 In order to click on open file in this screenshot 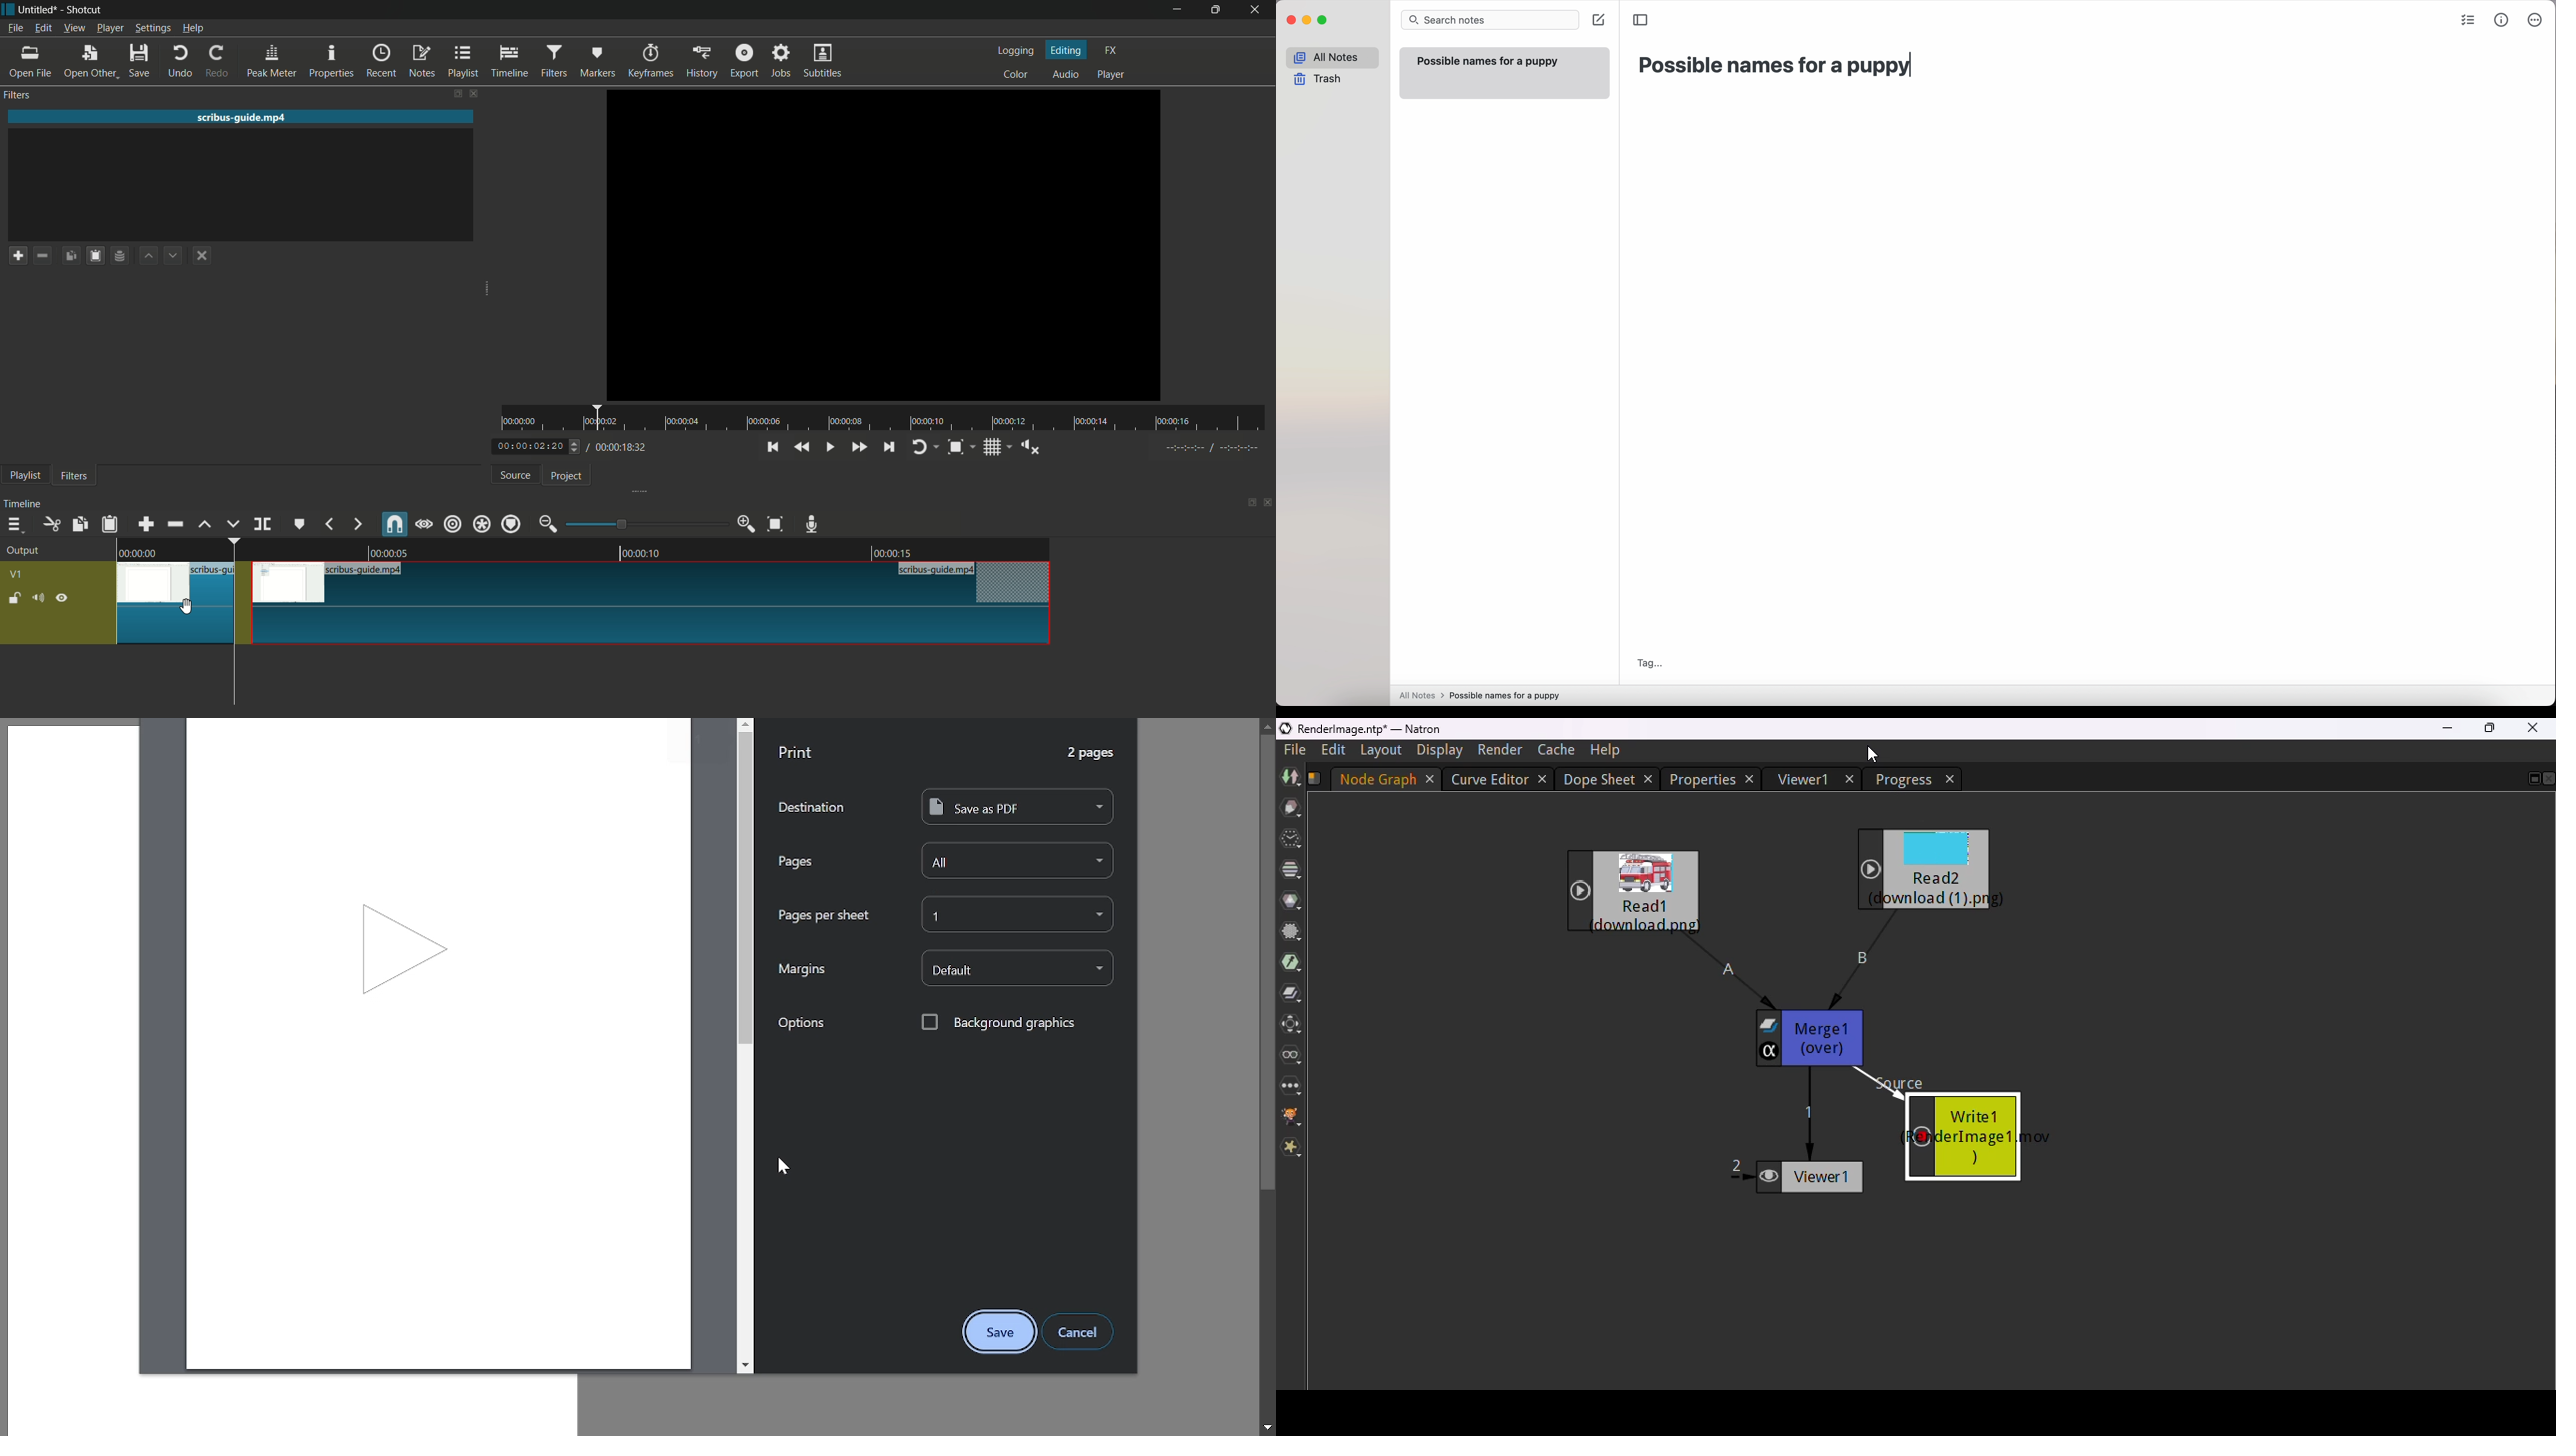, I will do `click(27, 60)`.